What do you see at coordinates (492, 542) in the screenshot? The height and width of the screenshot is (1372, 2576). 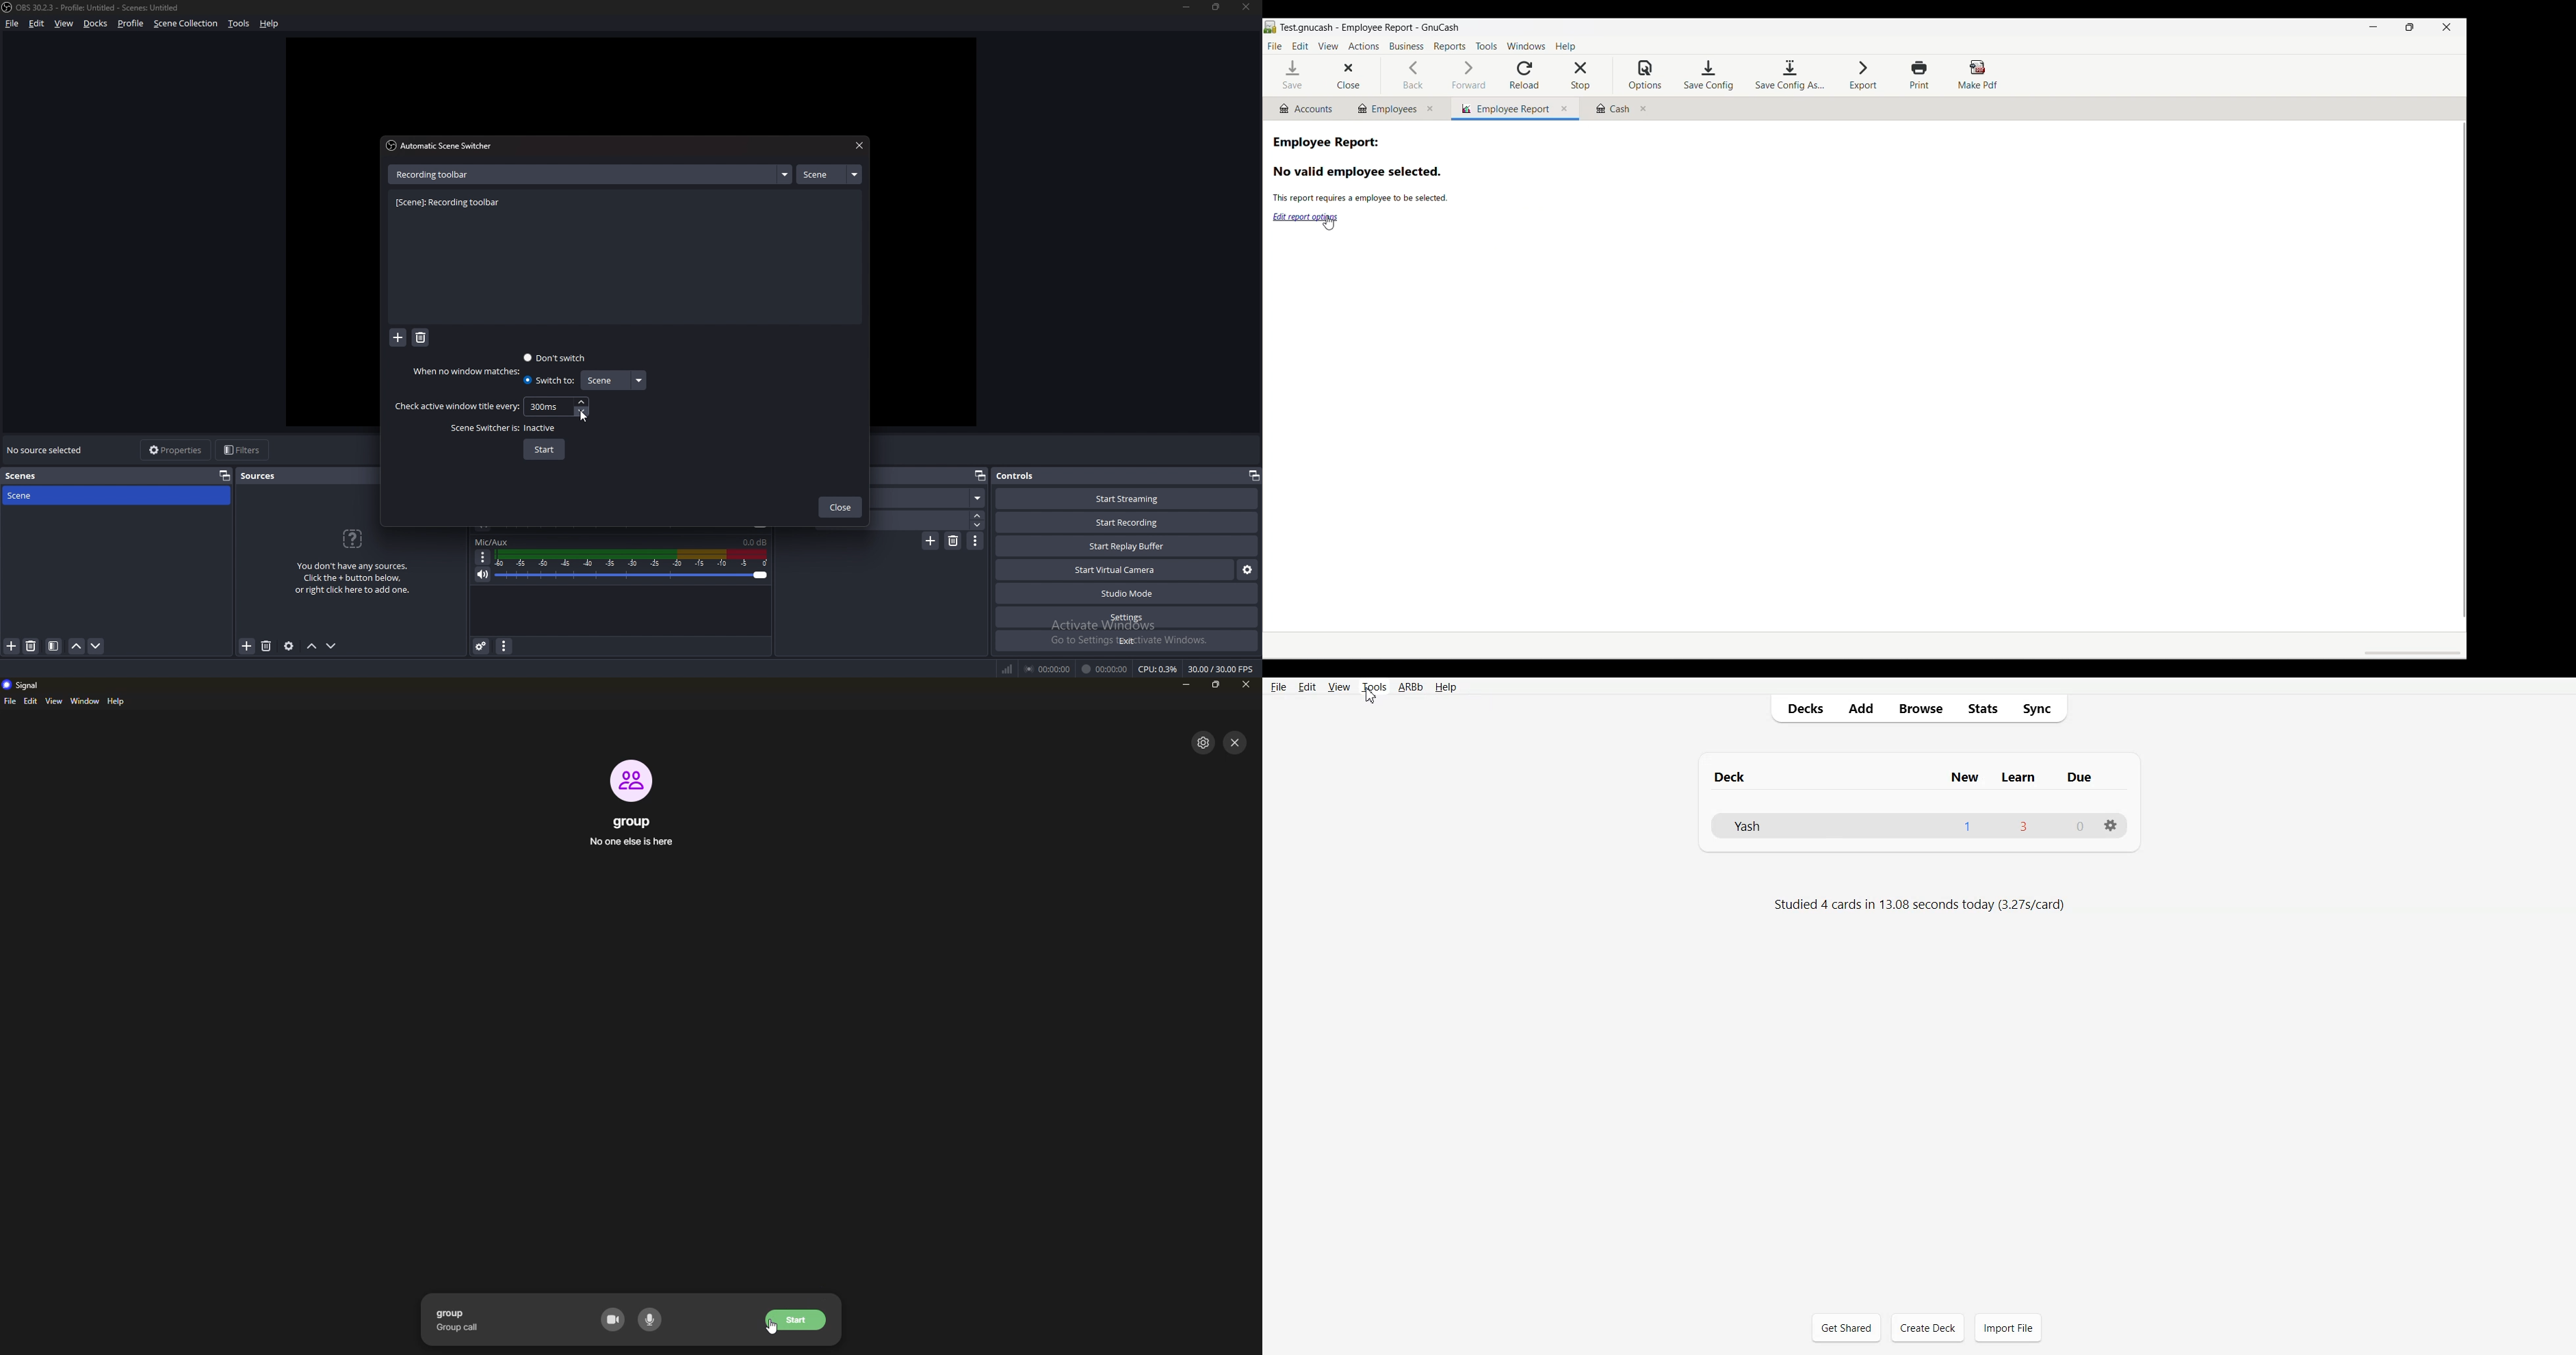 I see `mic/aux` at bounding box center [492, 542].